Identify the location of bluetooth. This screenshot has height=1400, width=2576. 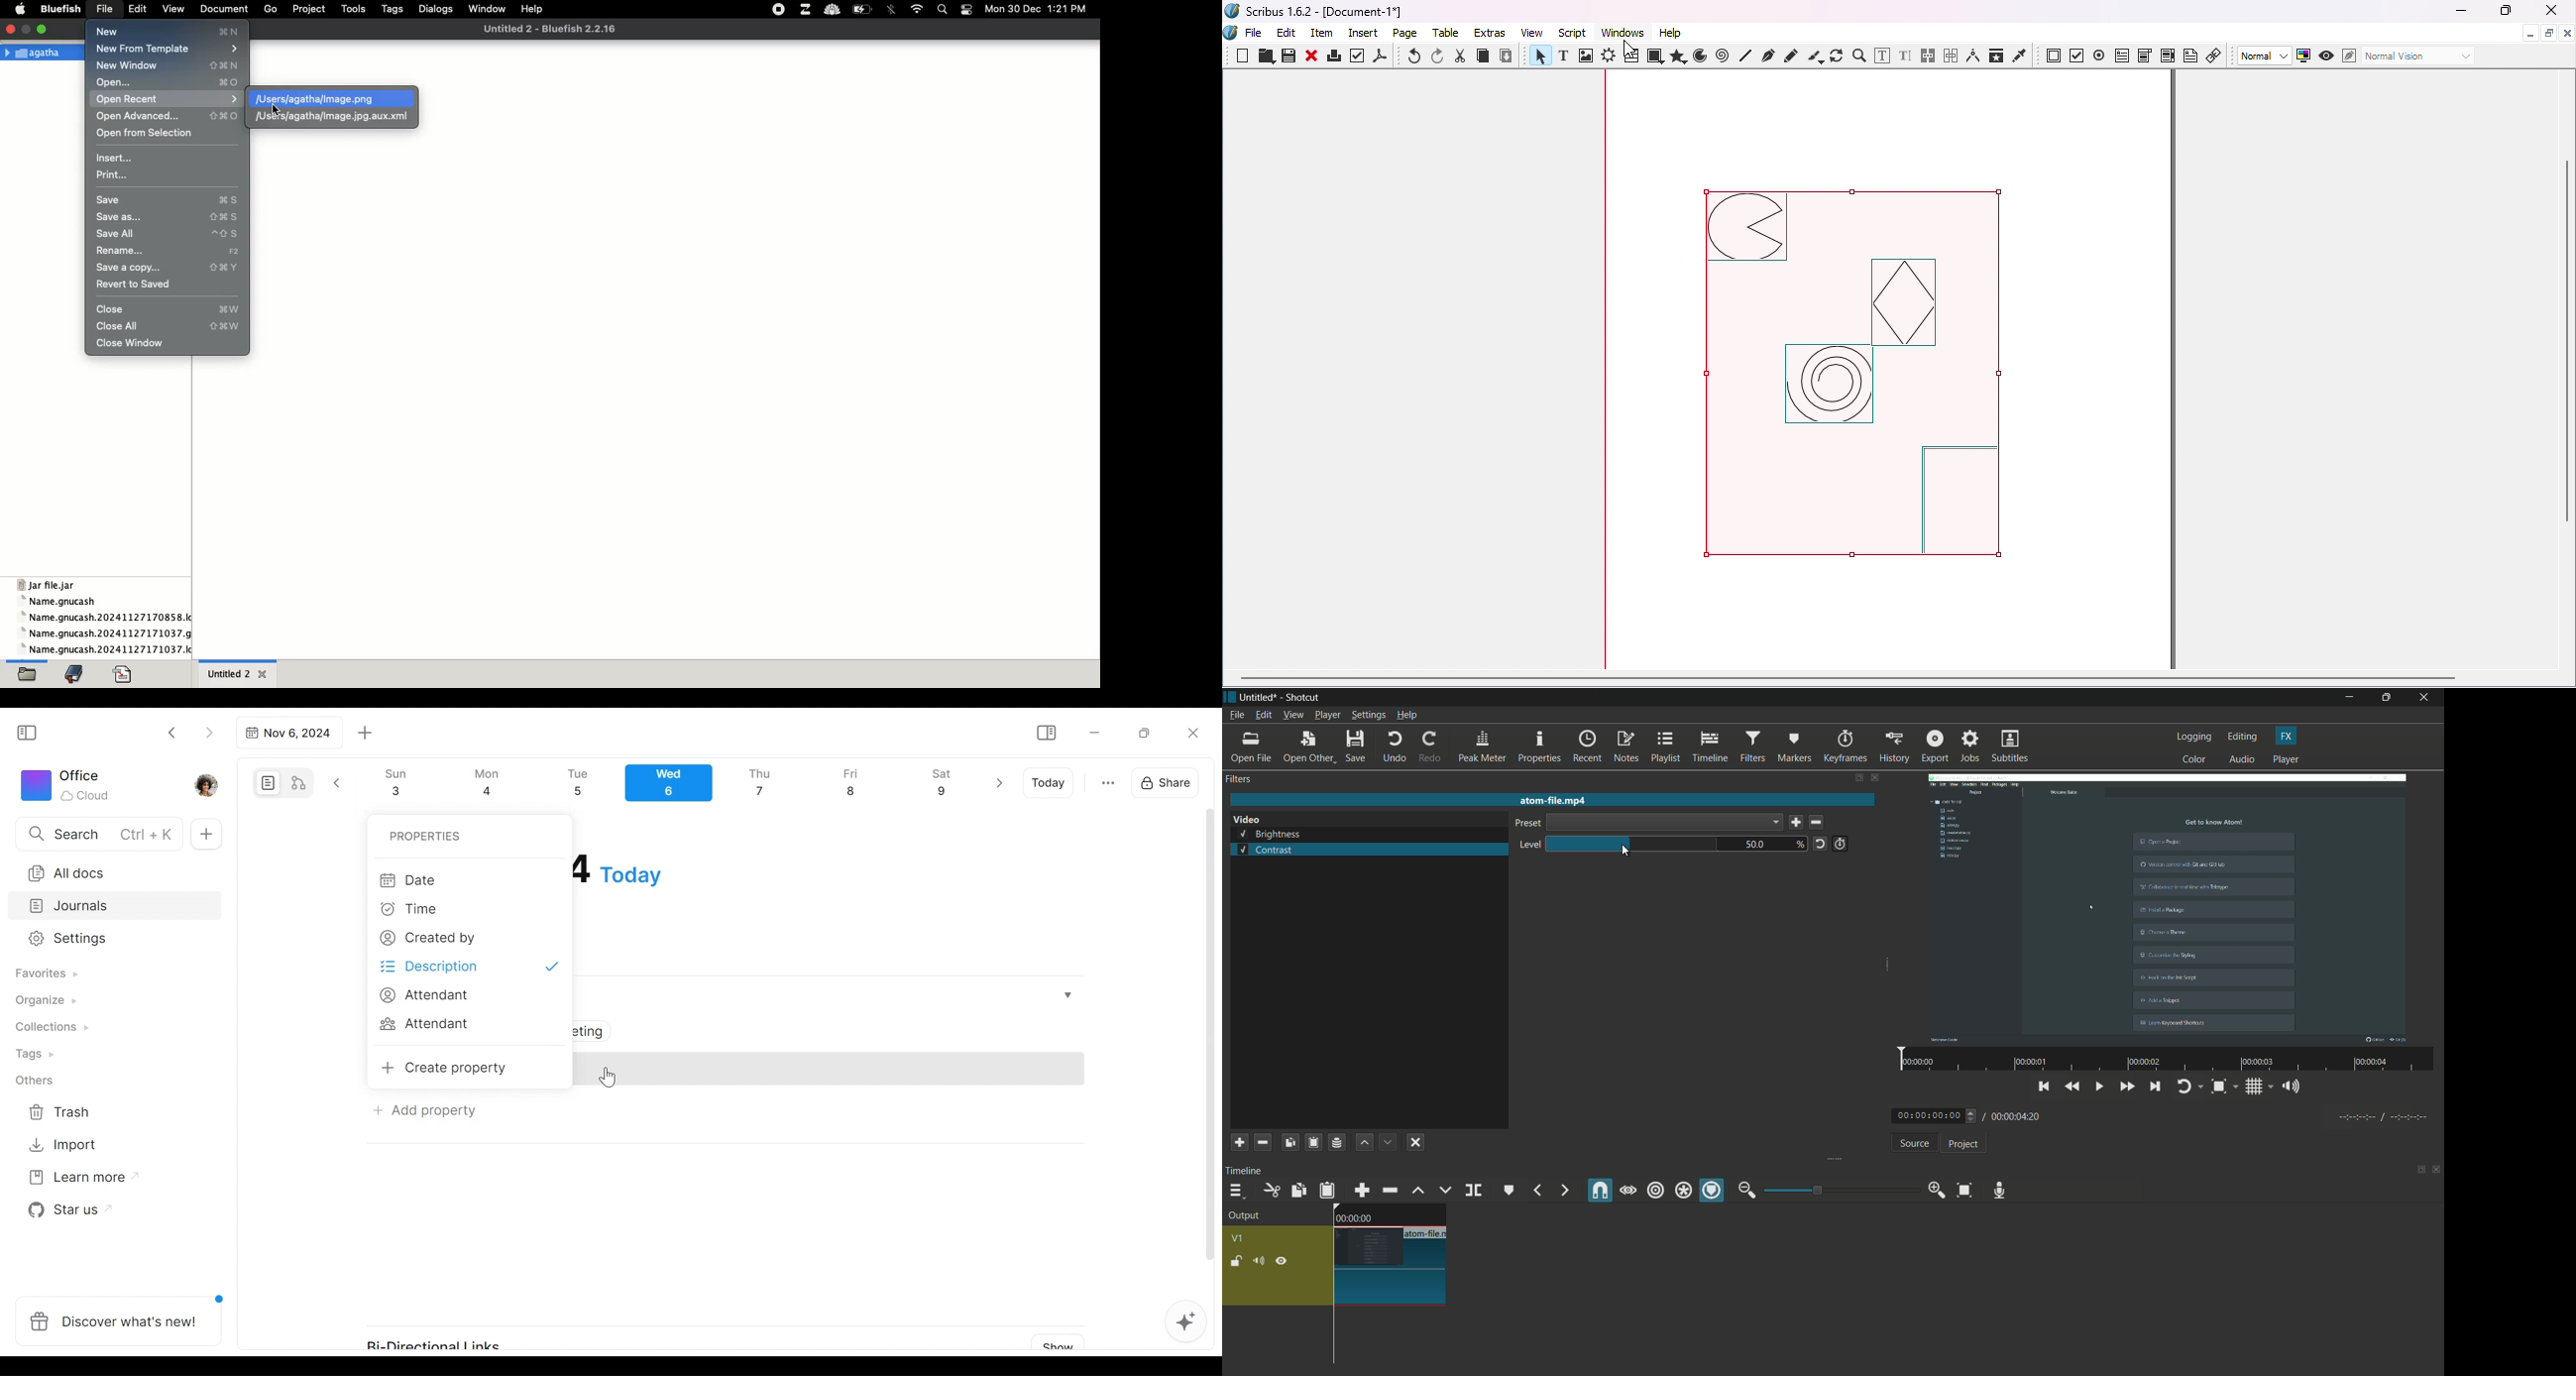
(893, 9).